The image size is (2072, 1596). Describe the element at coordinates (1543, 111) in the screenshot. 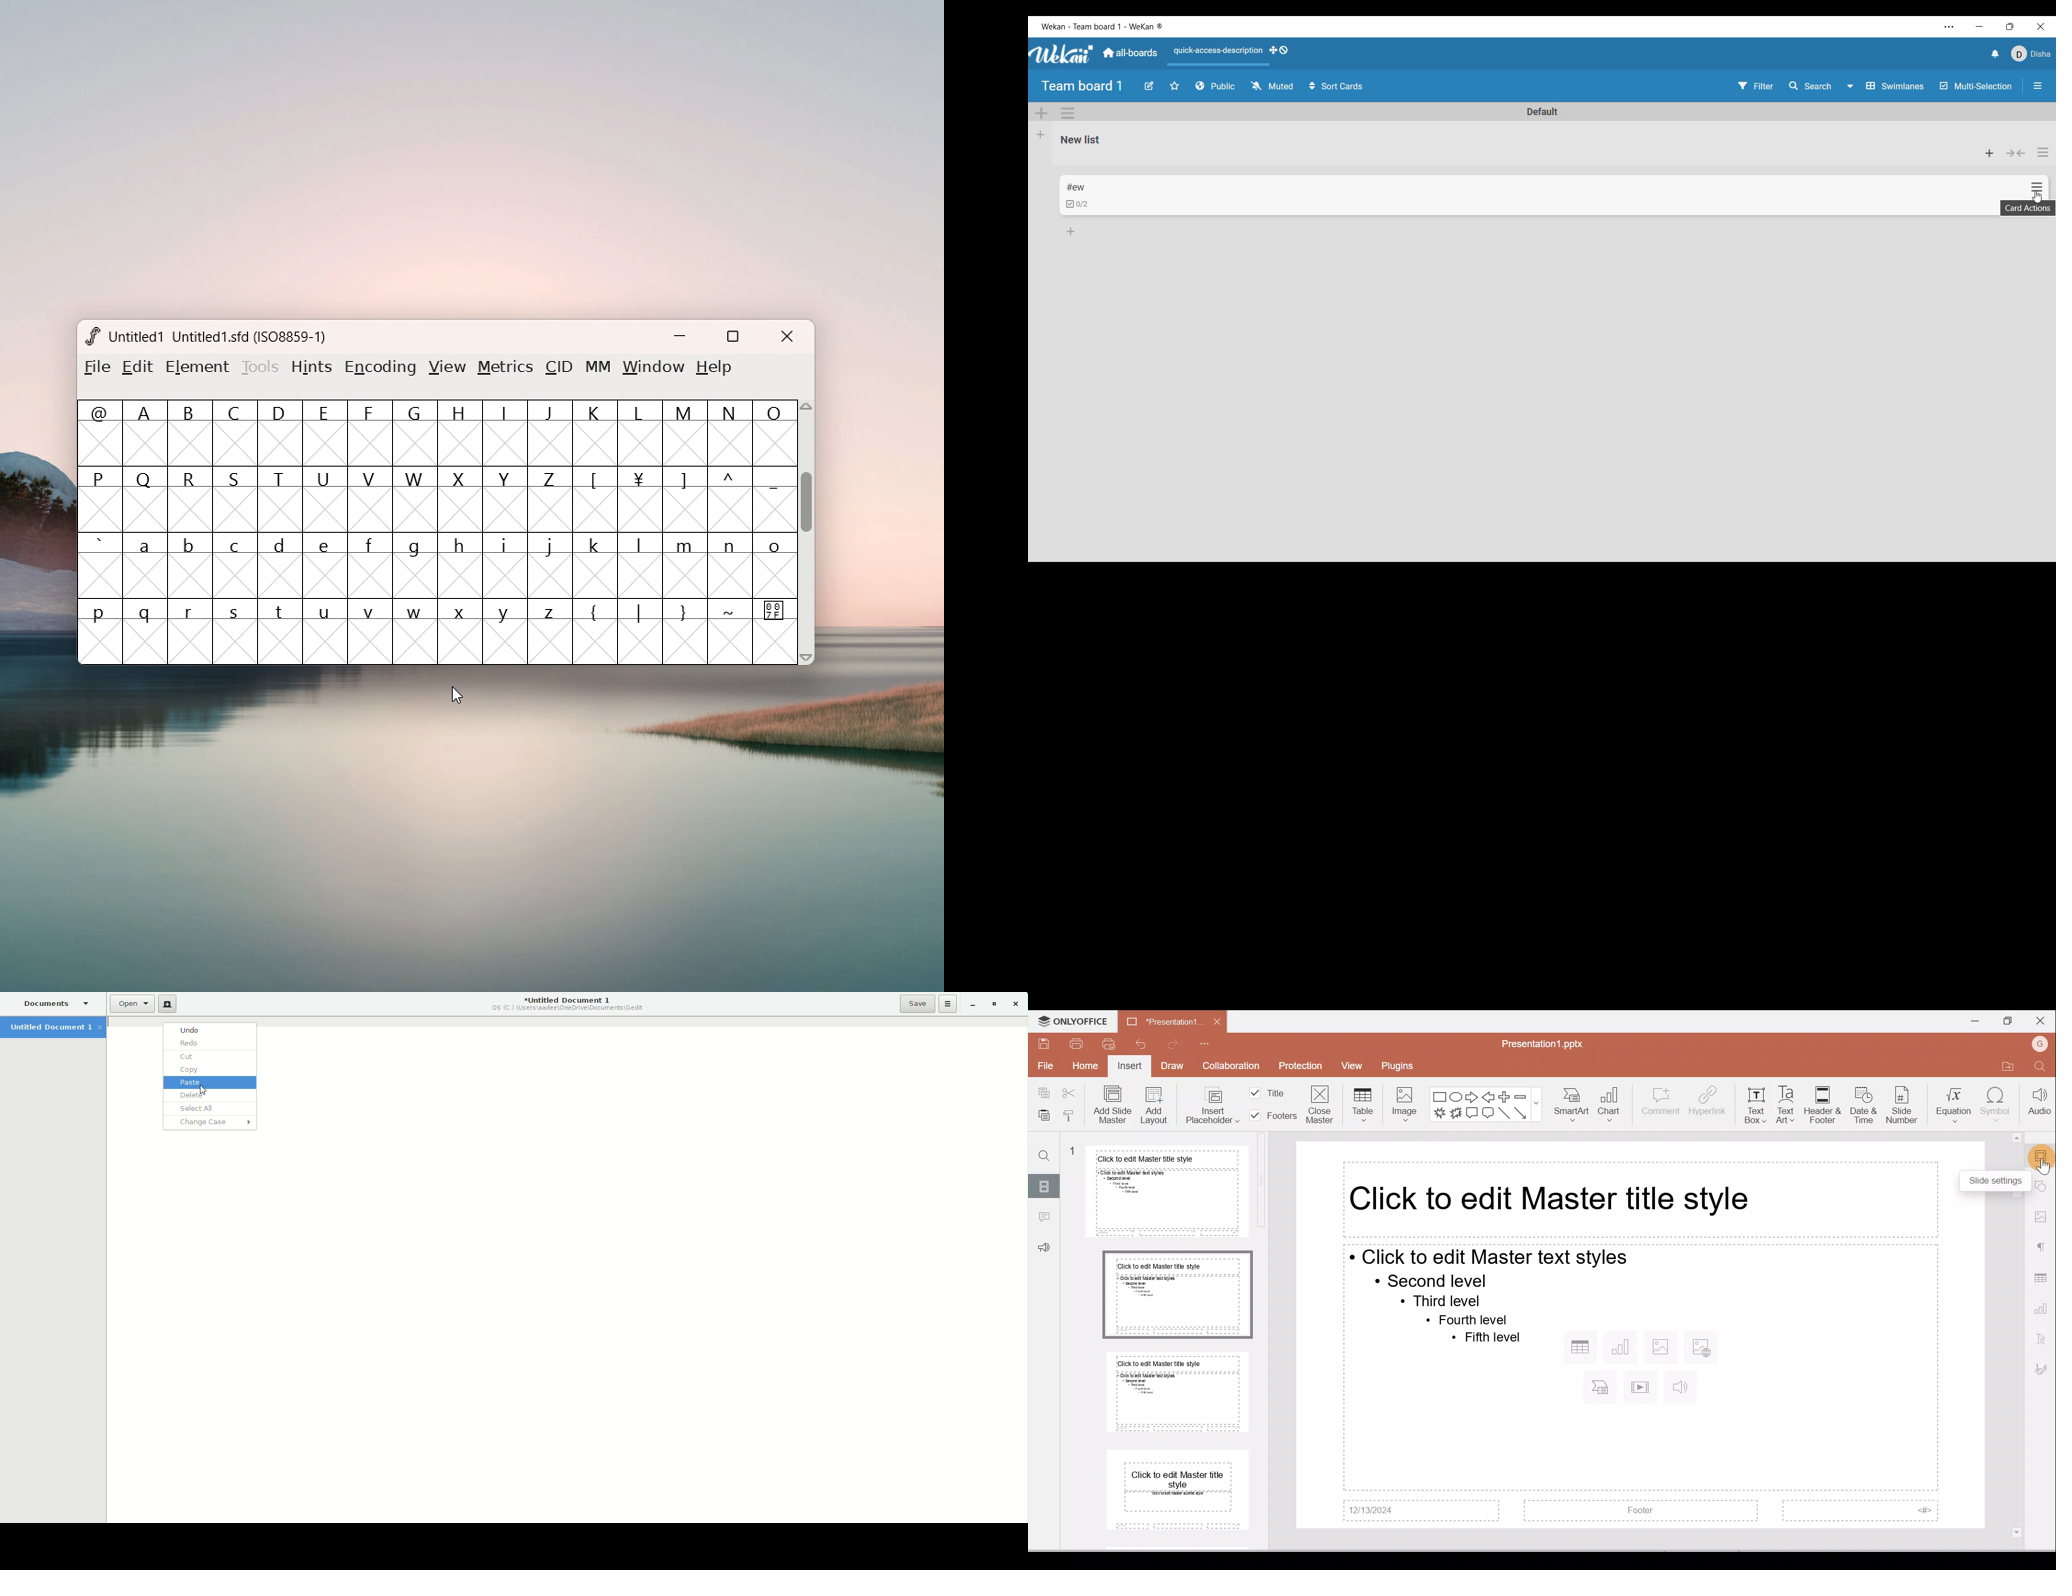

I see `Swimlane name` at that location.